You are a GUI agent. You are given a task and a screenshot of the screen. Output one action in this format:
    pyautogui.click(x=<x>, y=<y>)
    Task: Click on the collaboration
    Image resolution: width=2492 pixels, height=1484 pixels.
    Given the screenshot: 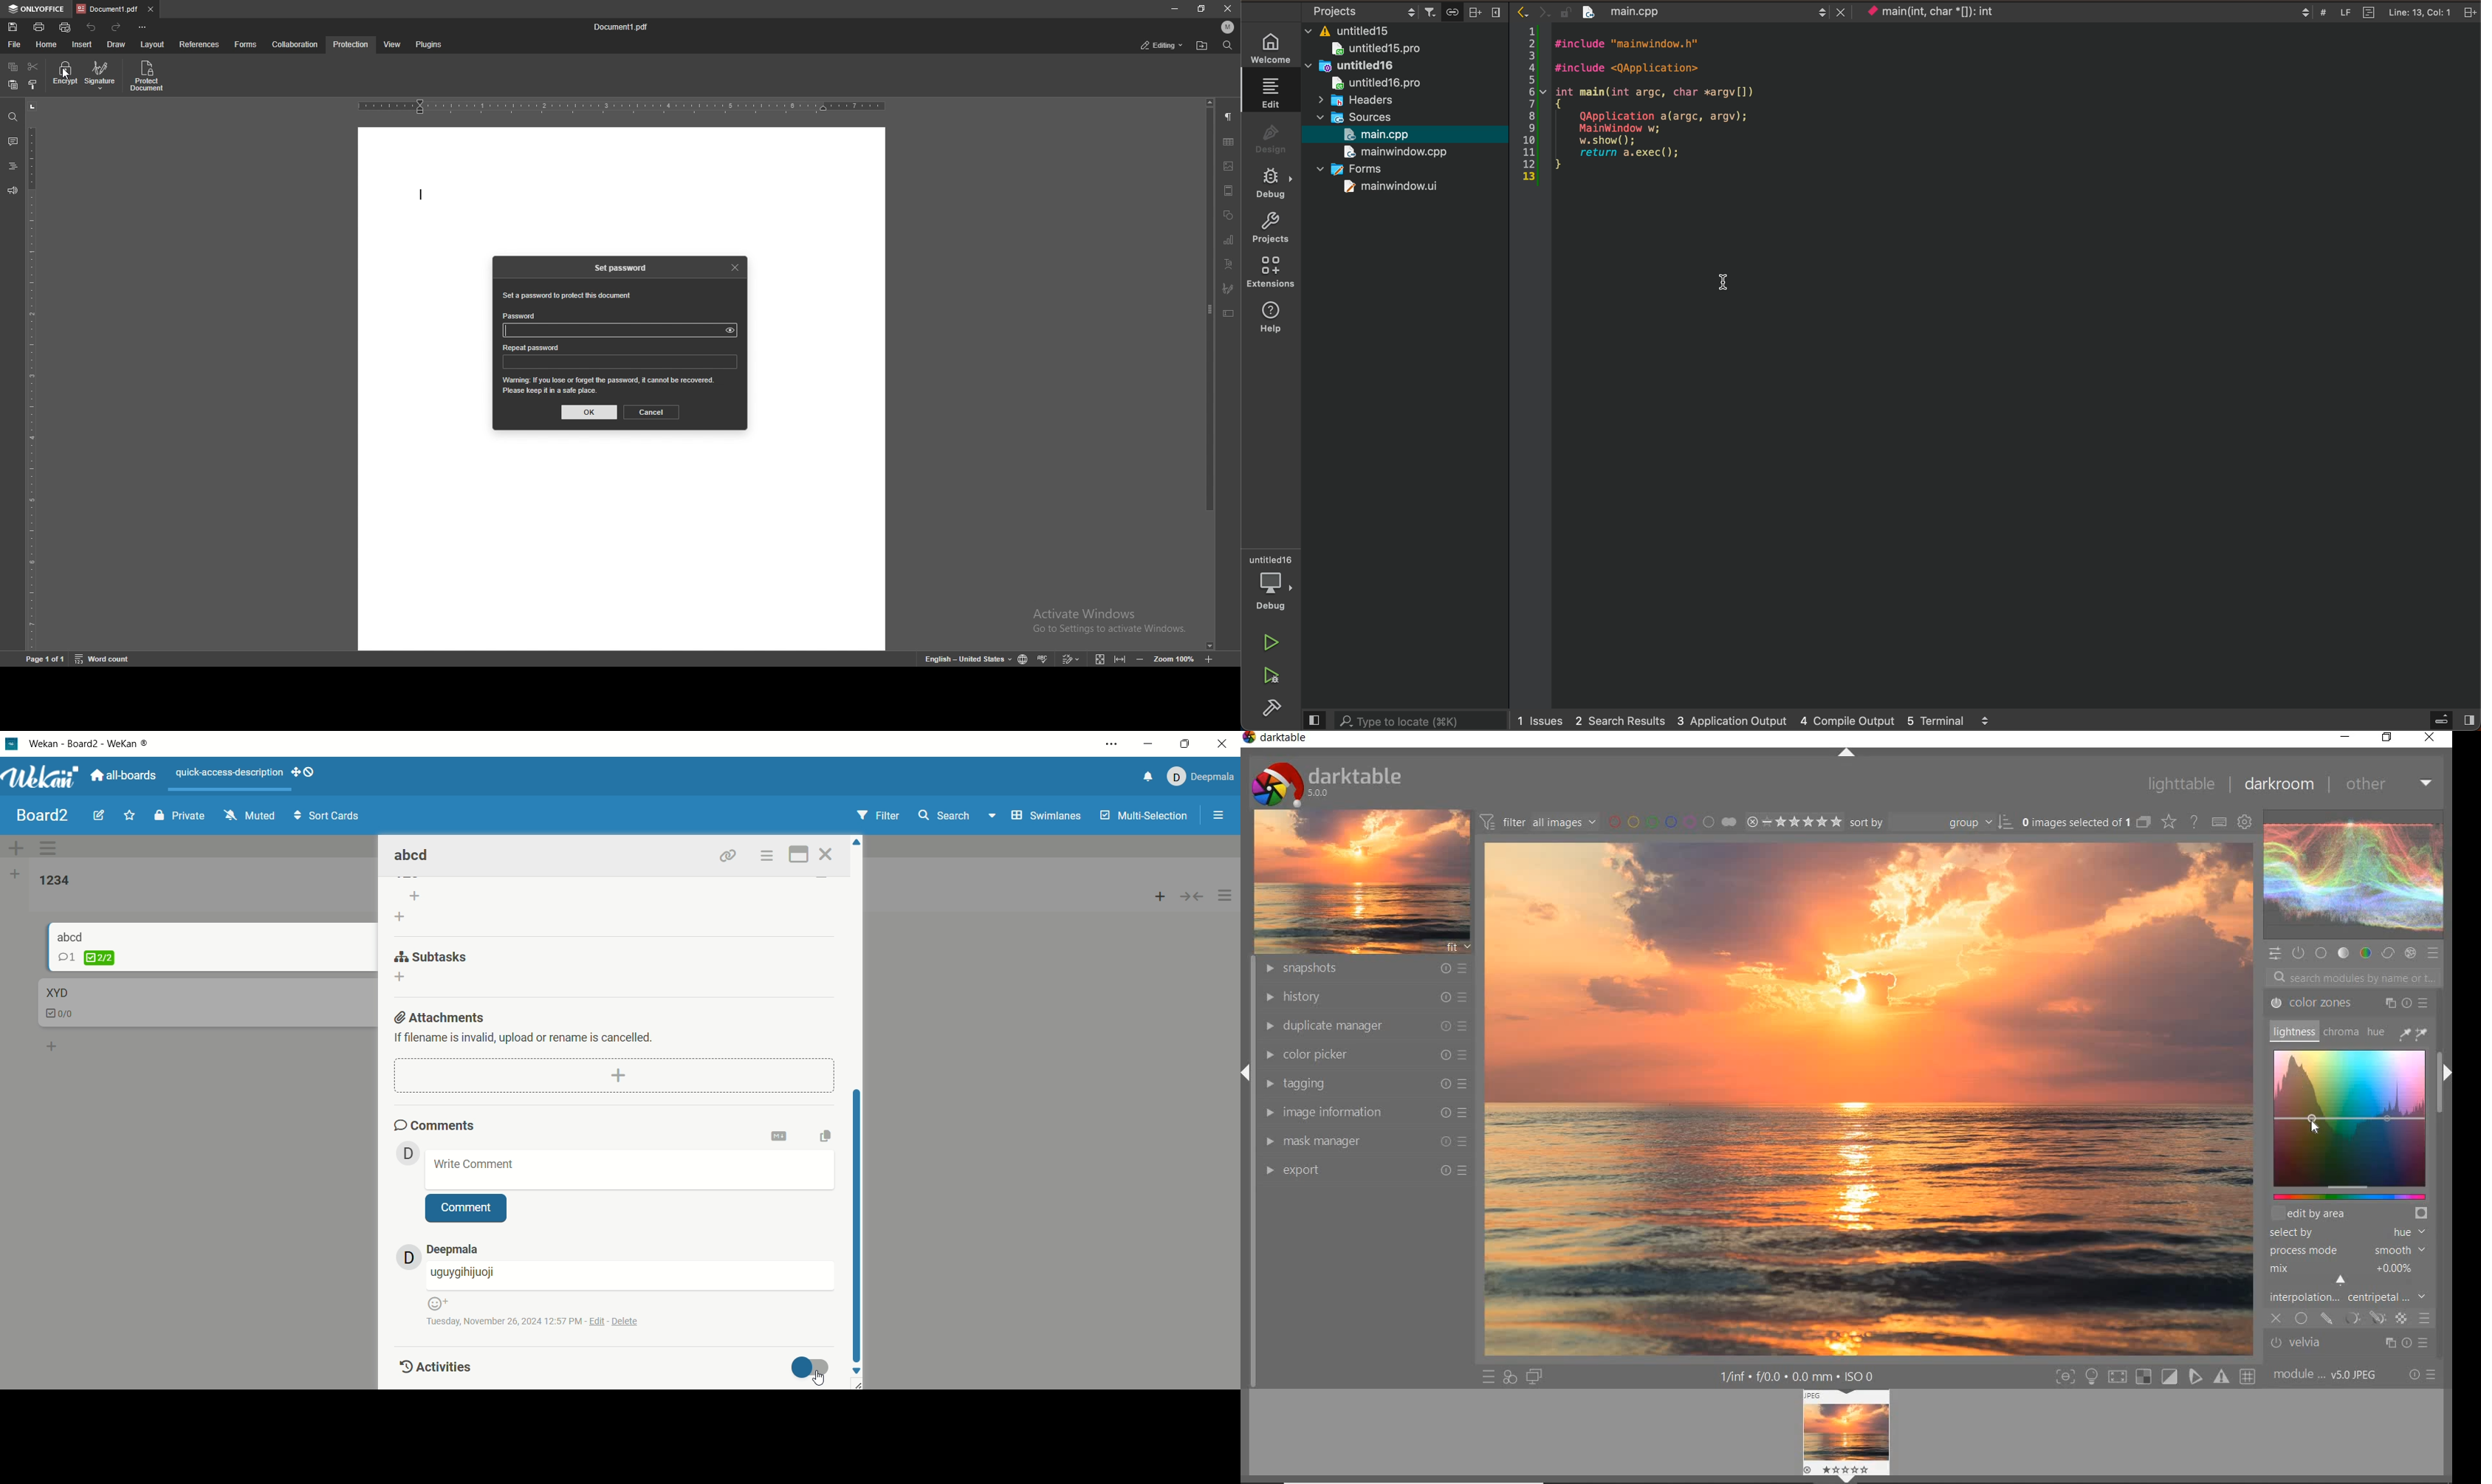 What is the action you would take?
    pyautogui.click(x=295, y=44)
    